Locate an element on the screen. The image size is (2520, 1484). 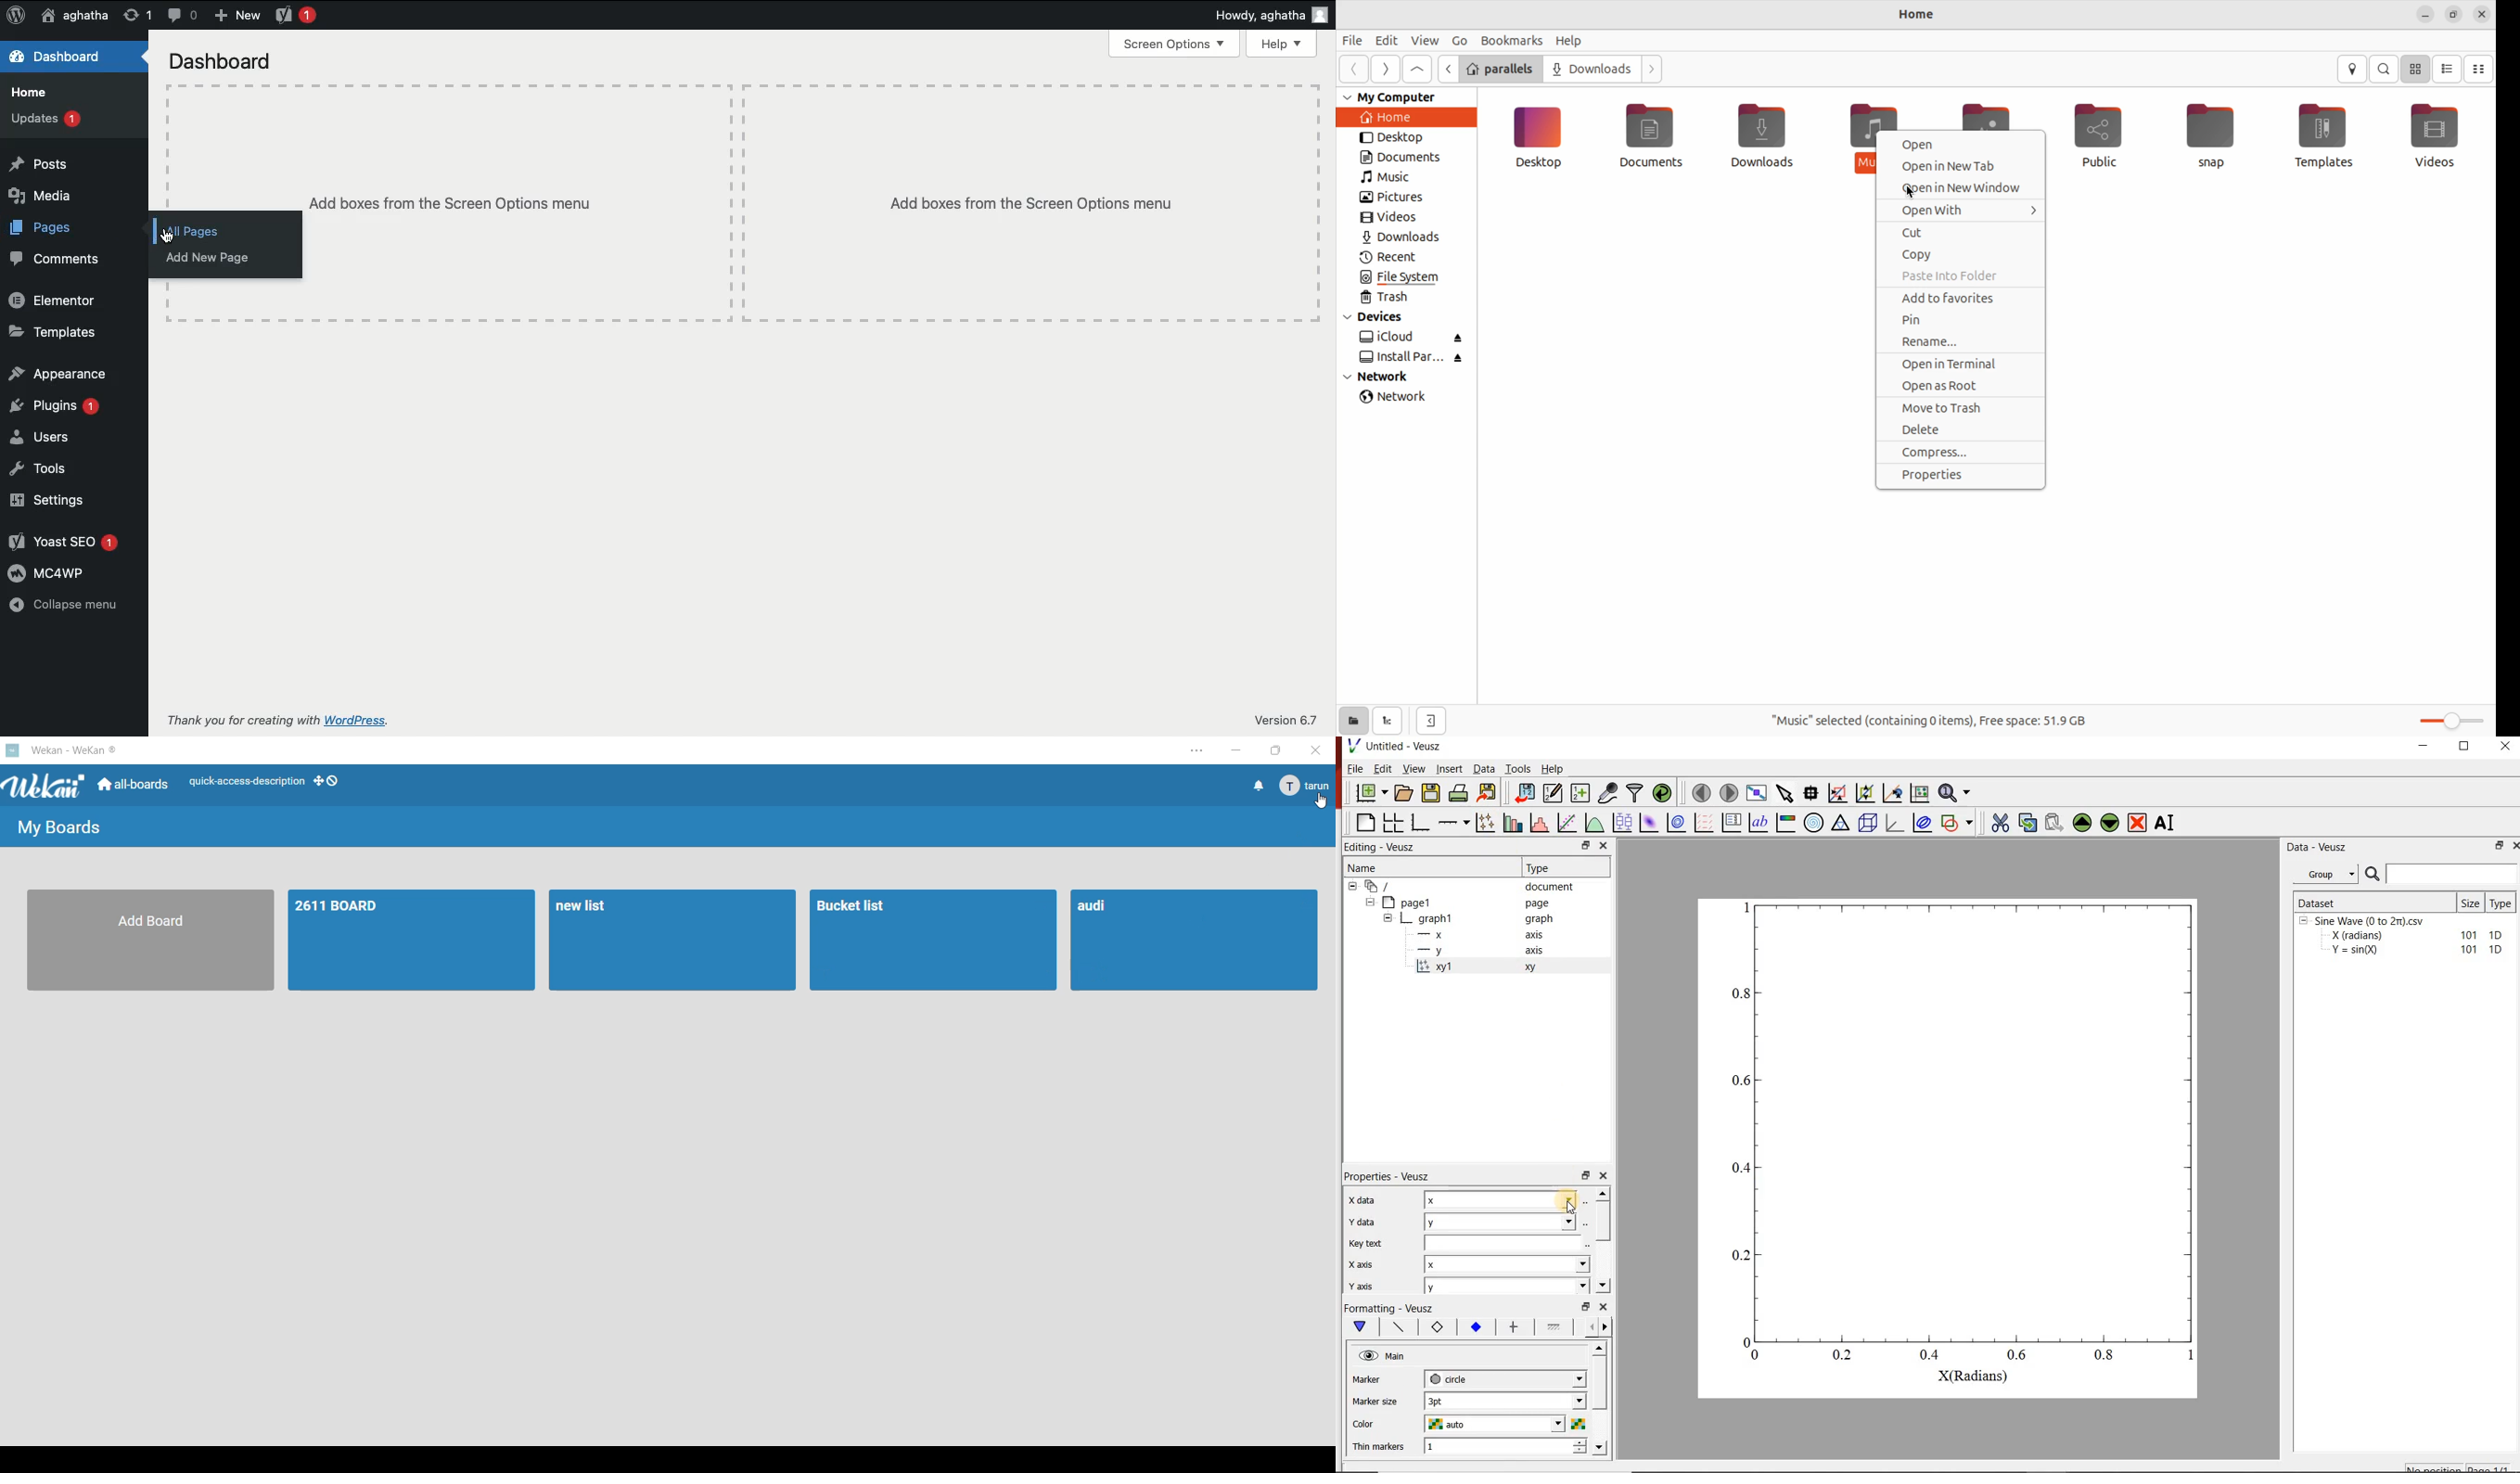
Edit is located at coordinates (1383, 769).